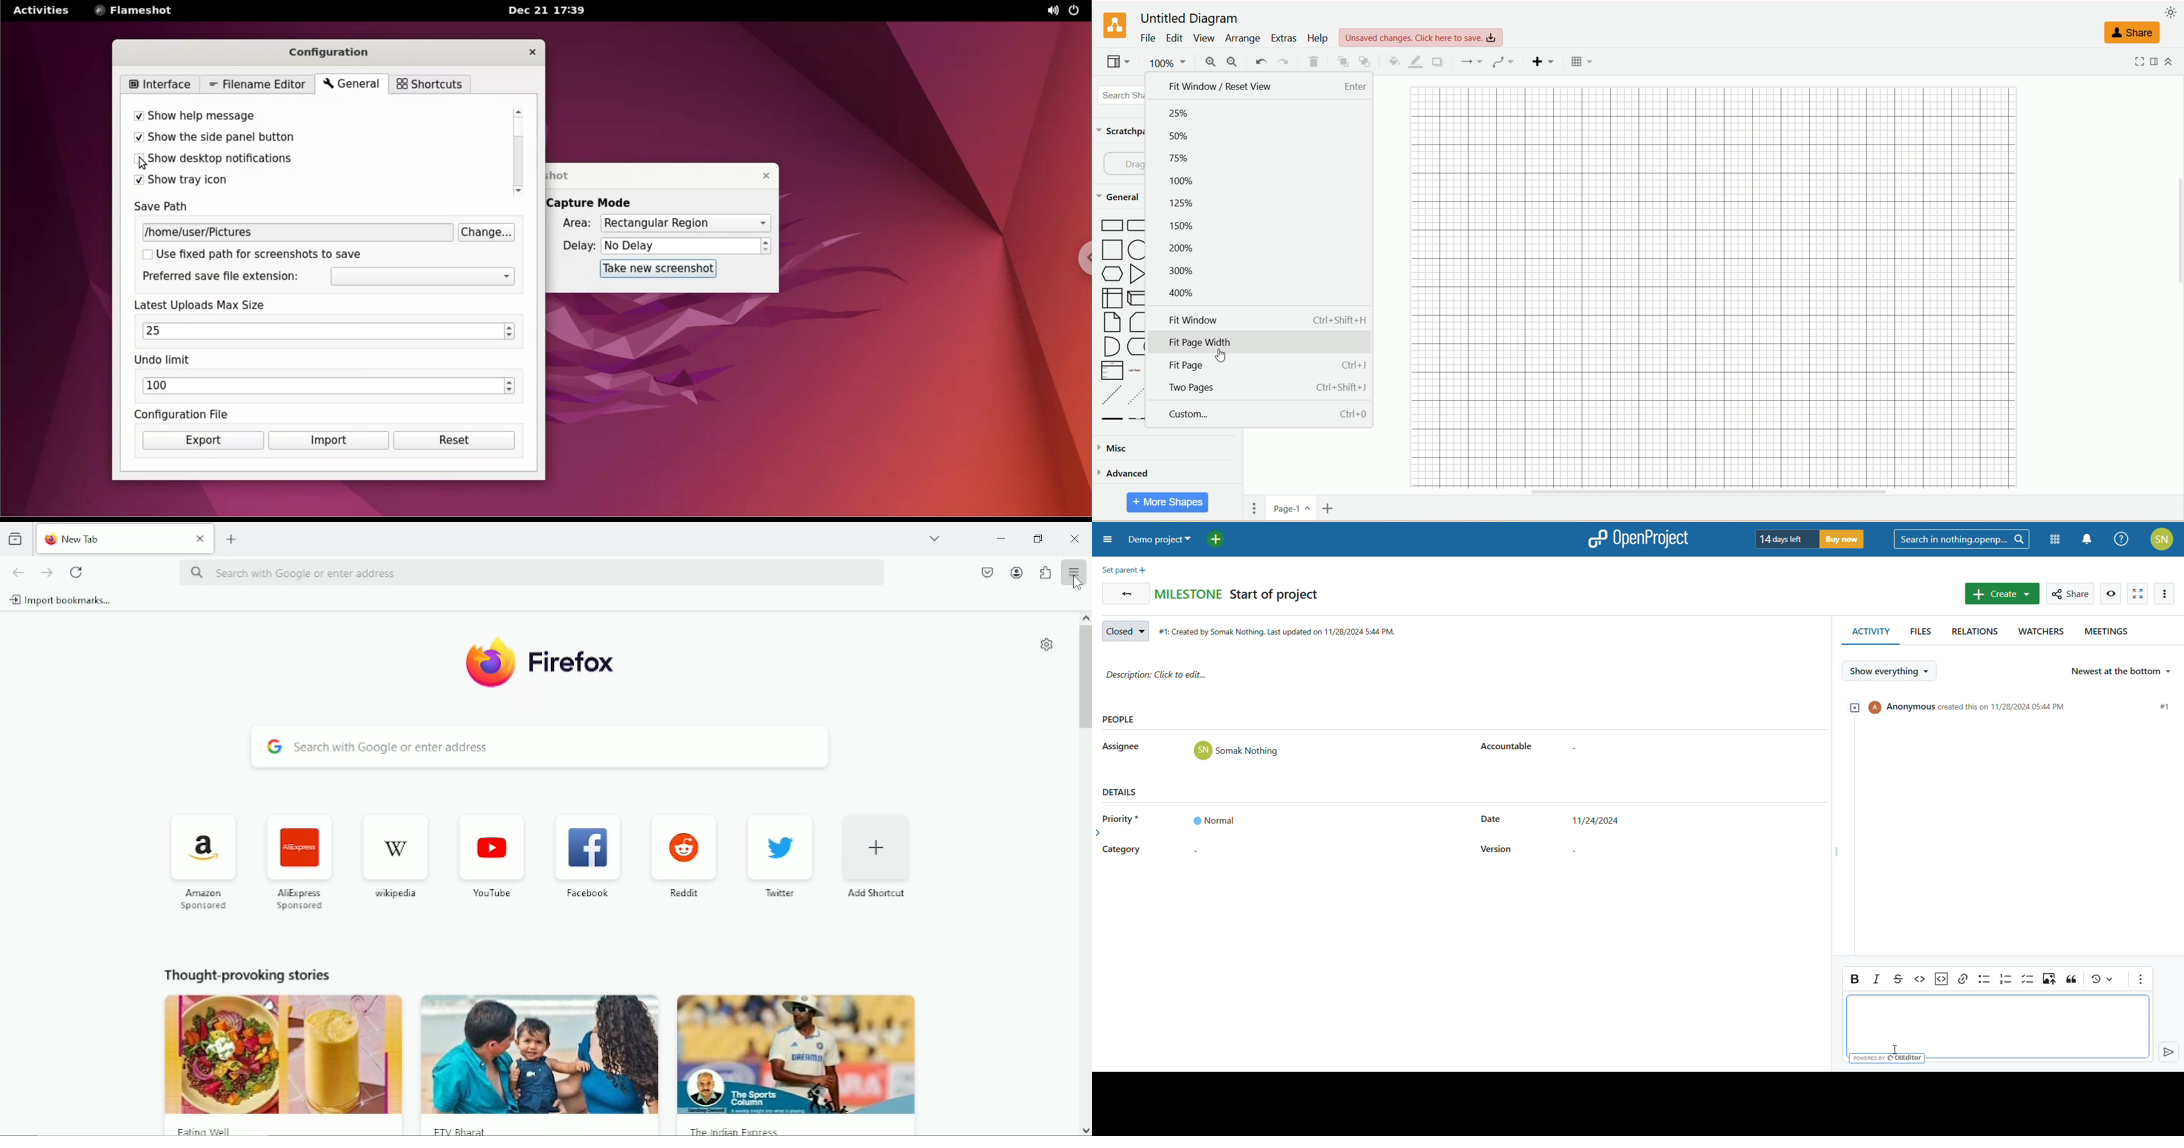  What do you see at coordinates (198, 850) in the screenshot?
I see `icon` at bounding box center [198, 850].